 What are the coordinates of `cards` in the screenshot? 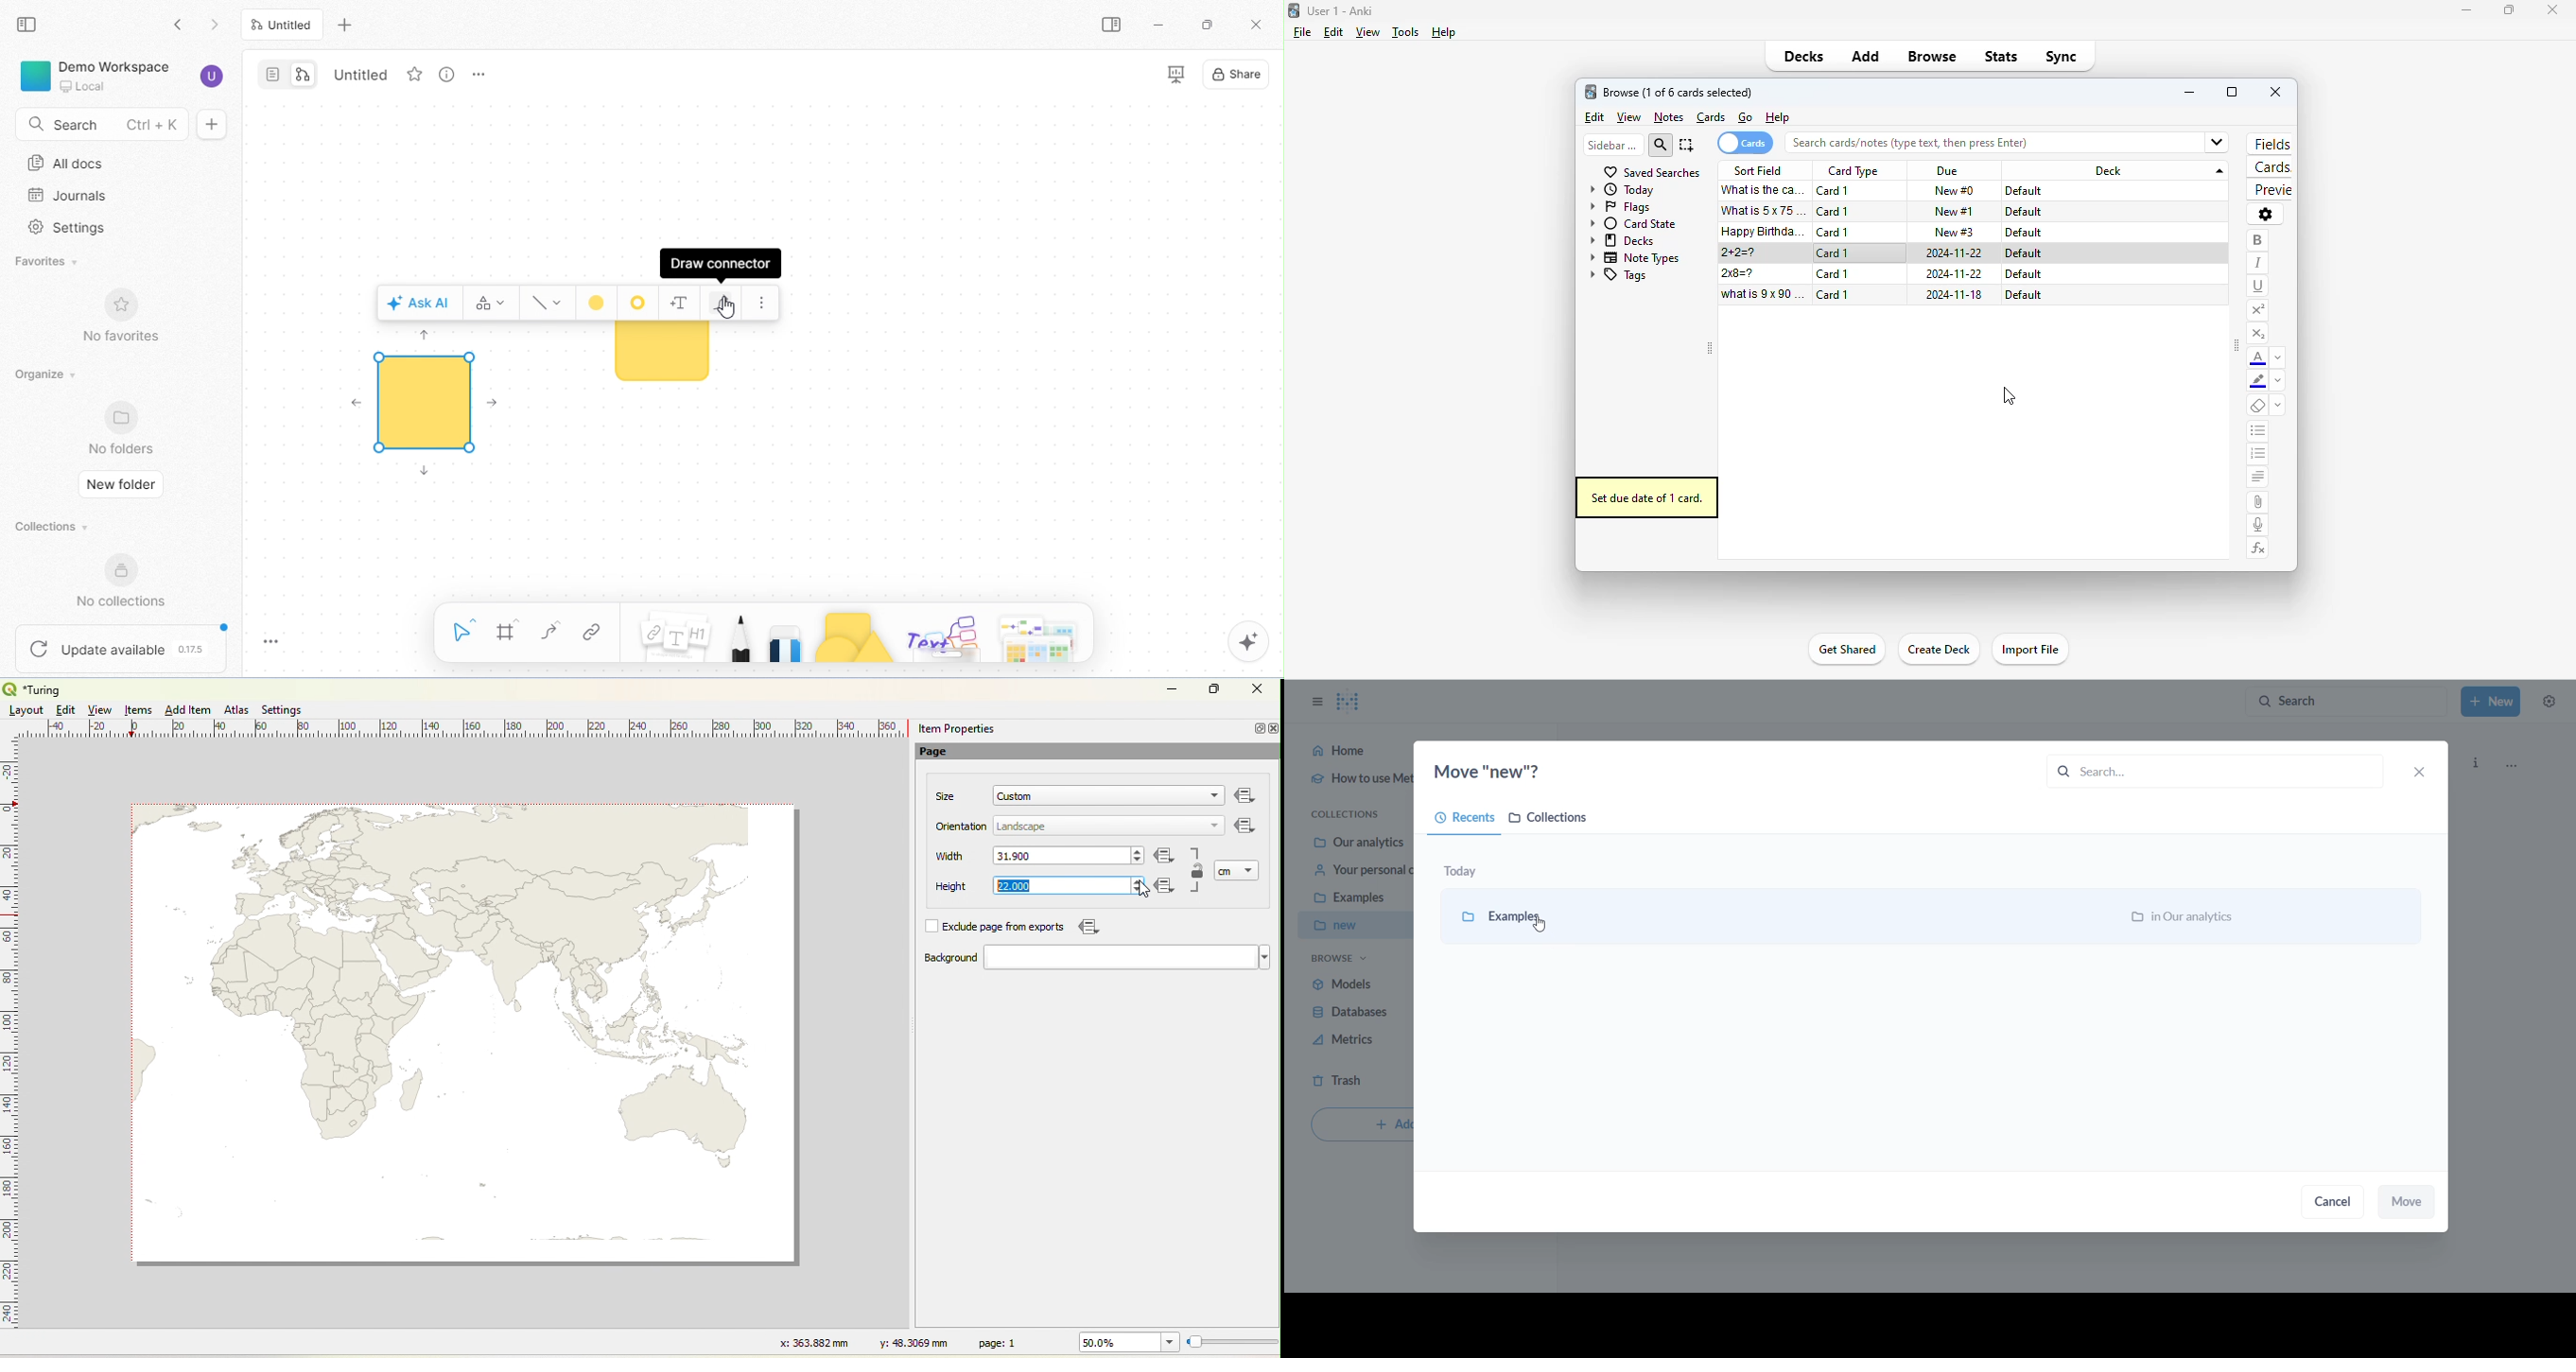 It's located at (1745, 143).